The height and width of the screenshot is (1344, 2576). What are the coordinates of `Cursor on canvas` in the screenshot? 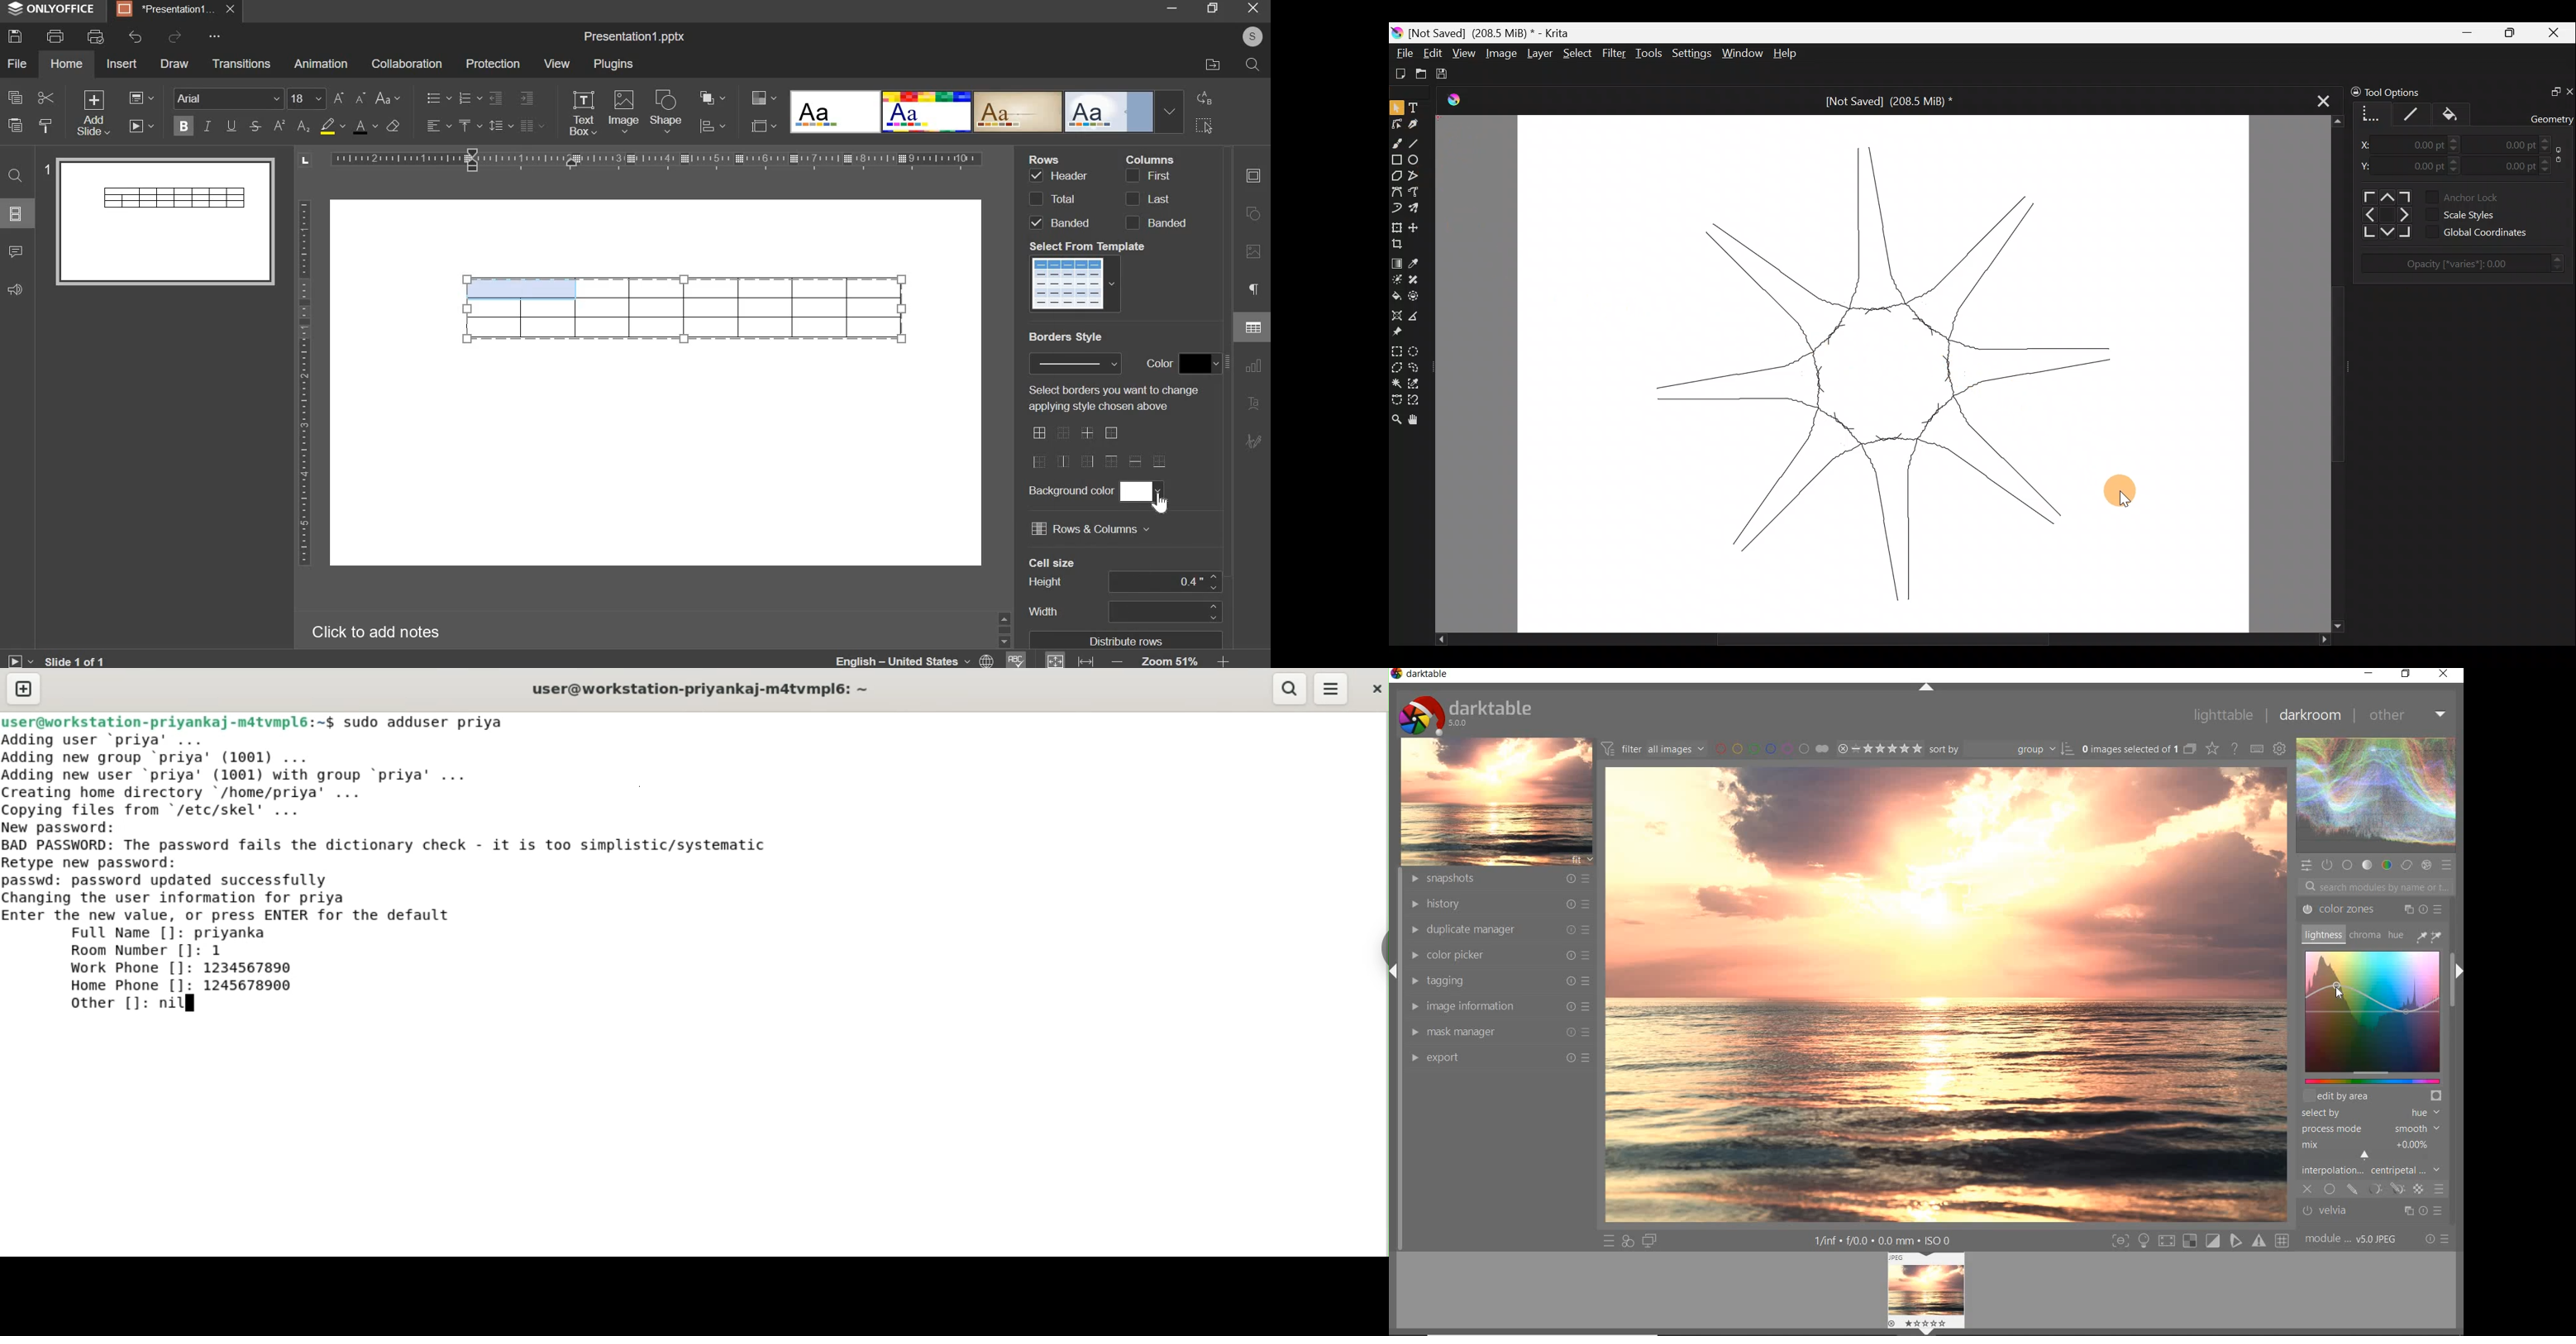 It's located at (2124, 494).